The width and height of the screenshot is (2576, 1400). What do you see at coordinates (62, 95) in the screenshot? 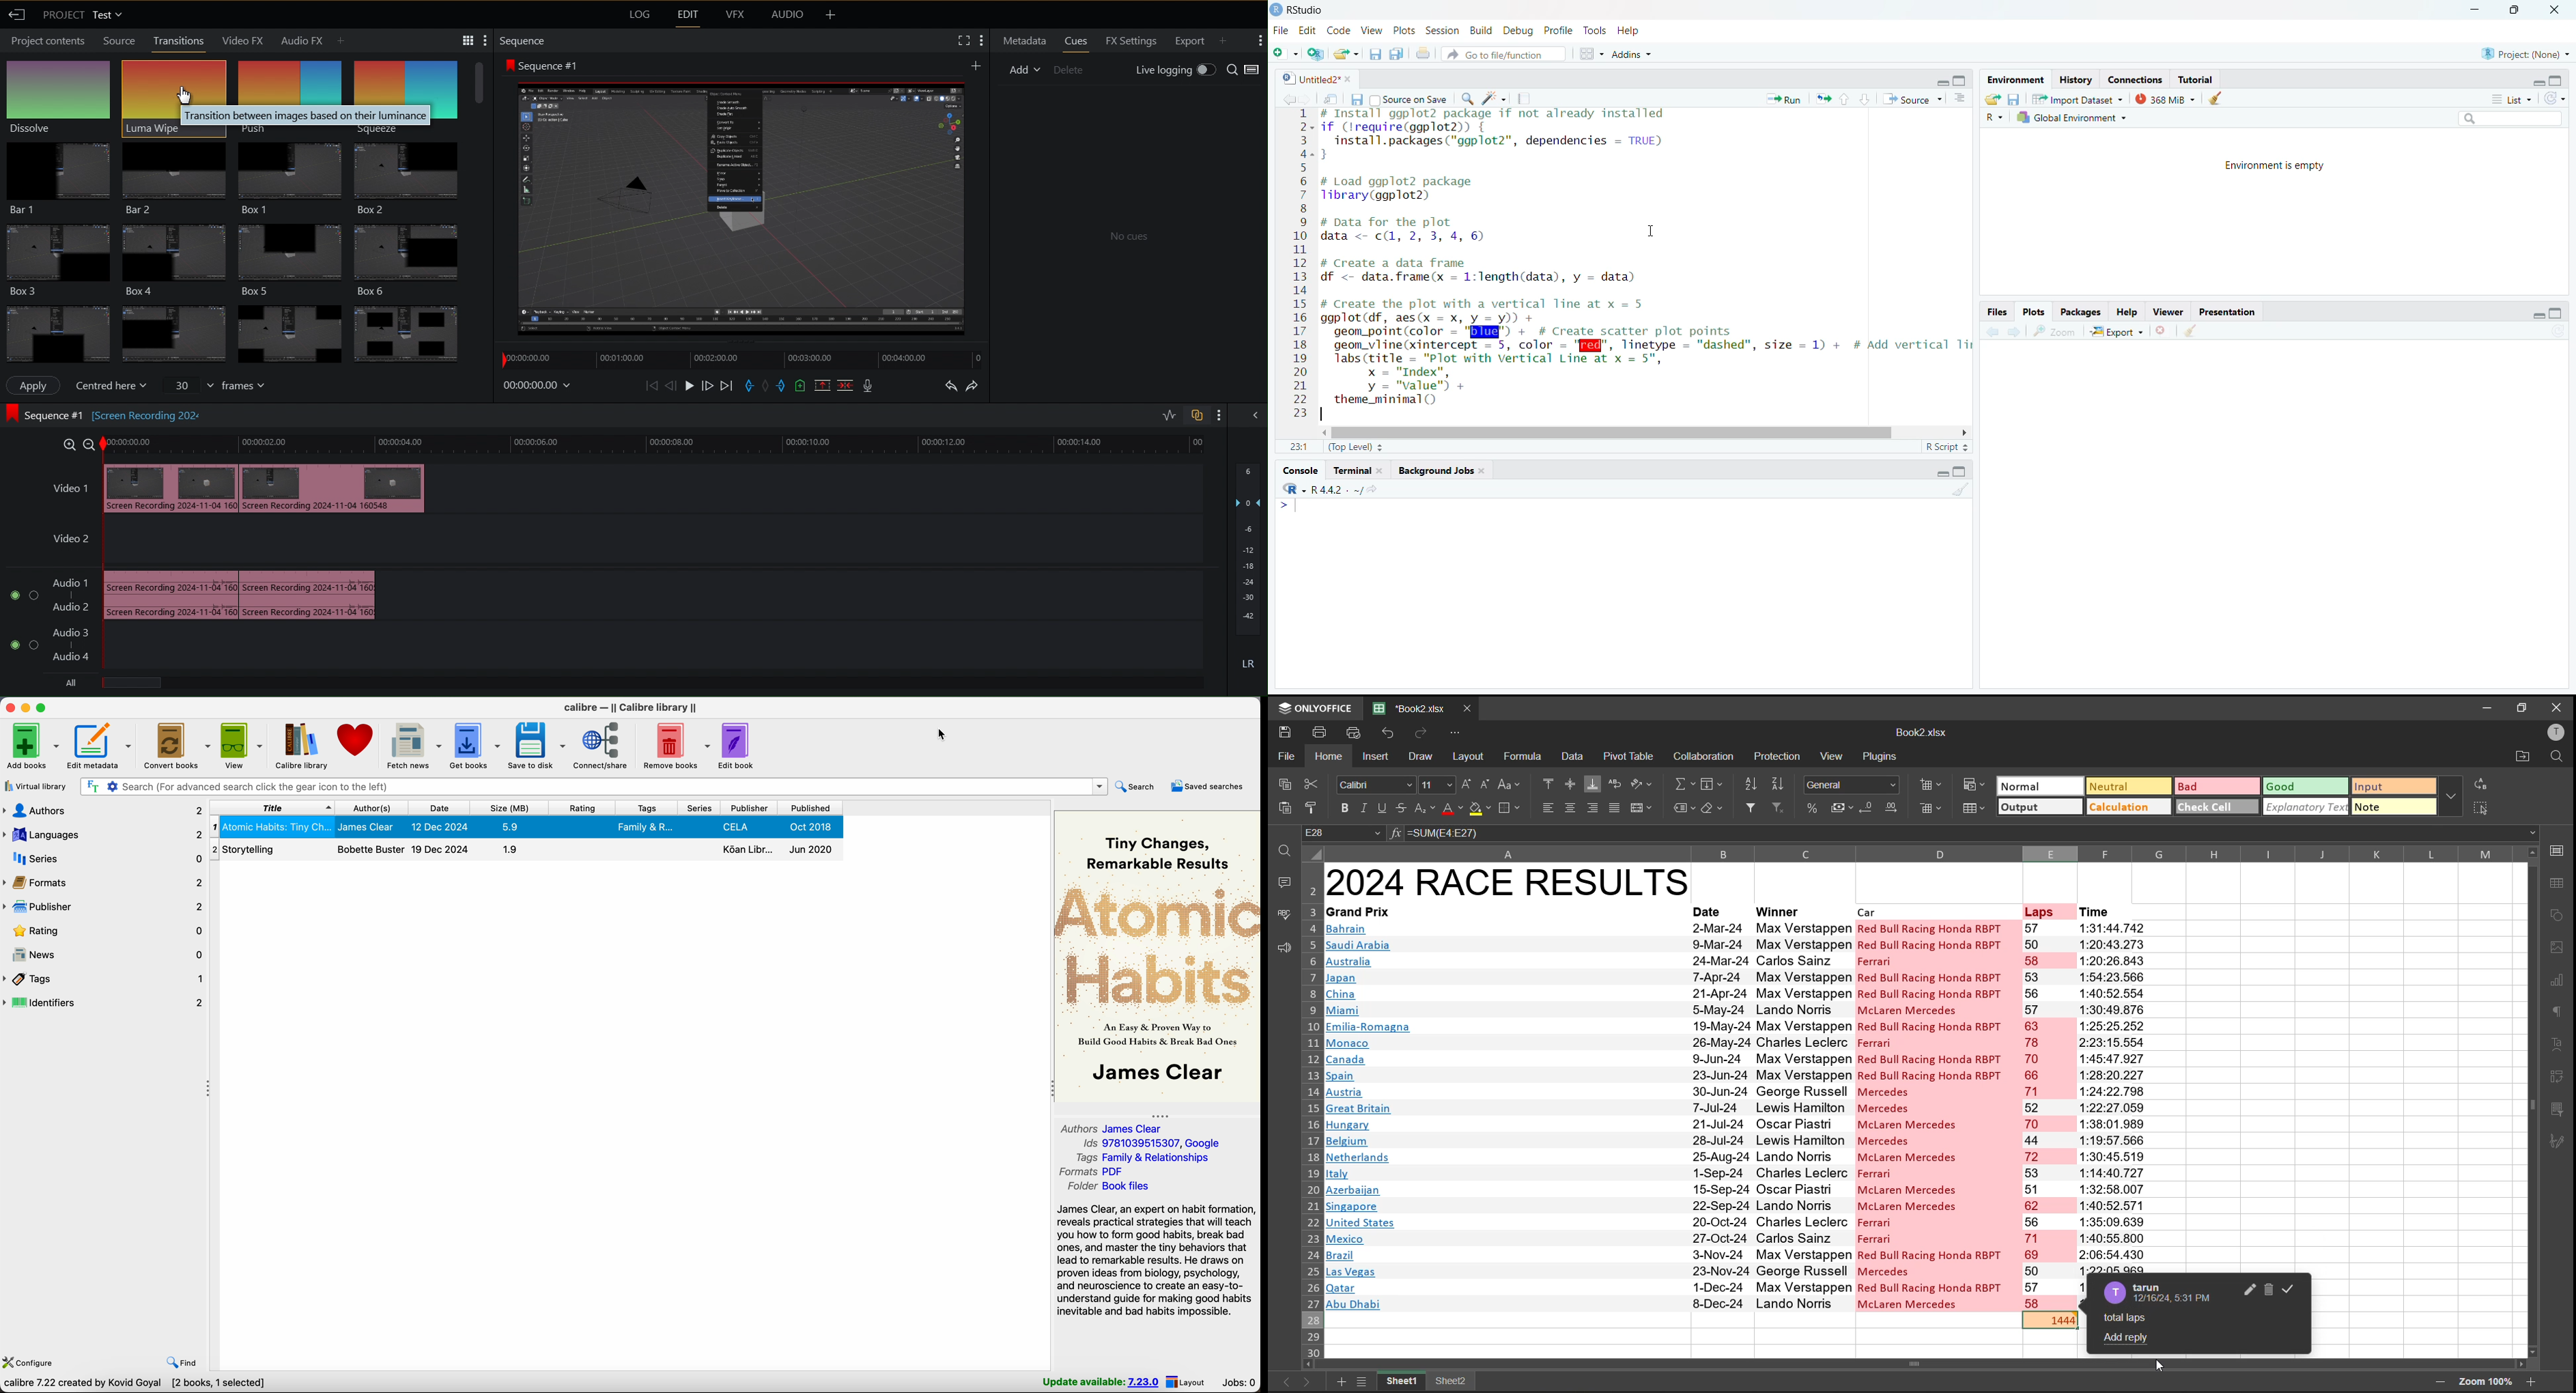
I see `Dissolve` at bounding box center [62, 95].